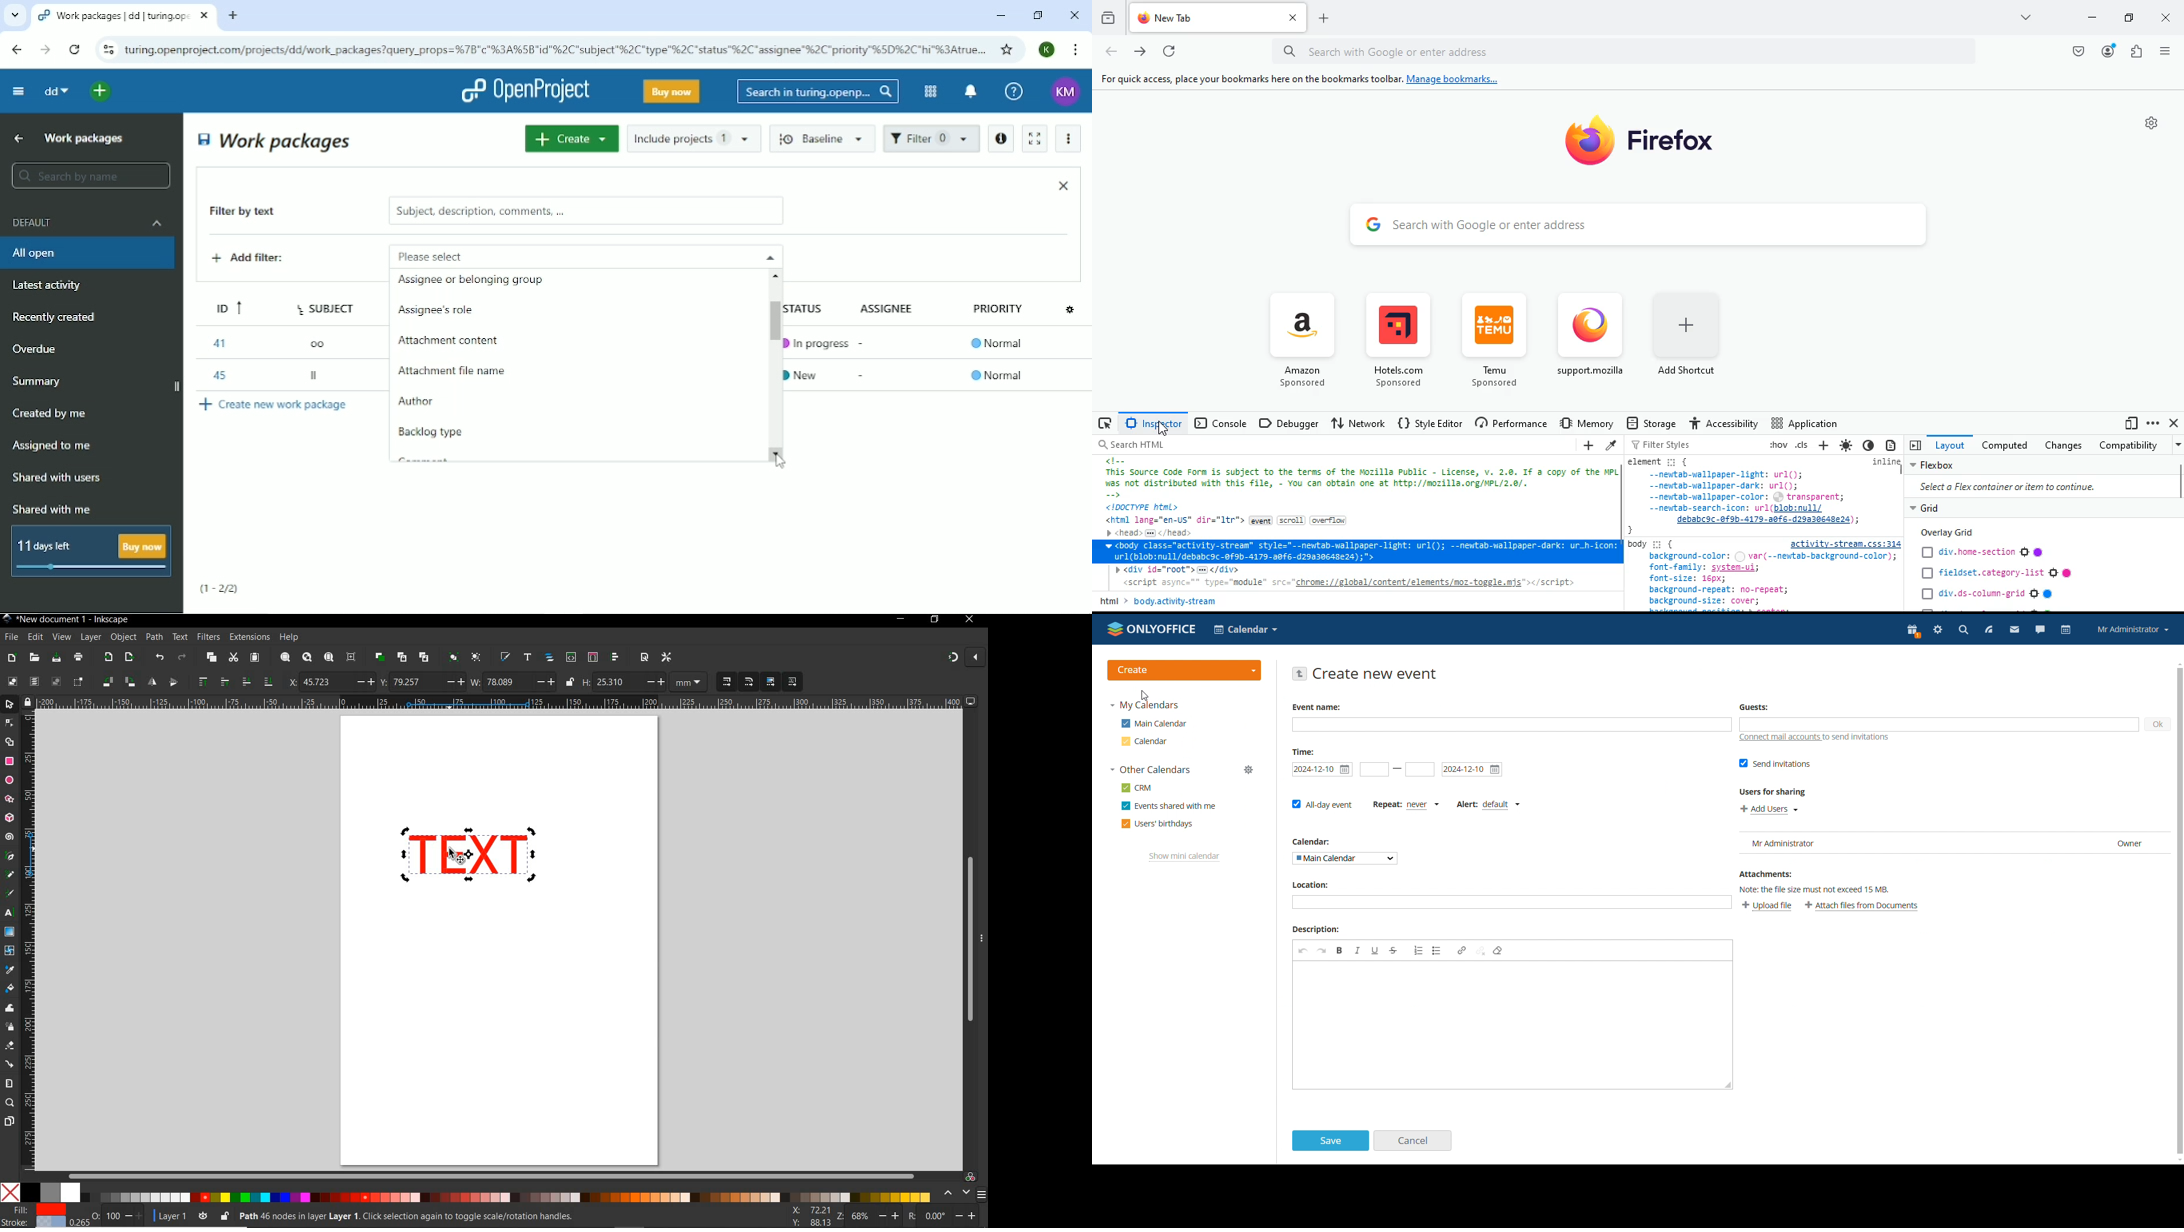 Image resolution: width=2184 pixels, height=1232 pixels. What do you see at coordinates (1151, 769) in the screenshot?
I see `other calendars` at bounding box center [1151, 769].